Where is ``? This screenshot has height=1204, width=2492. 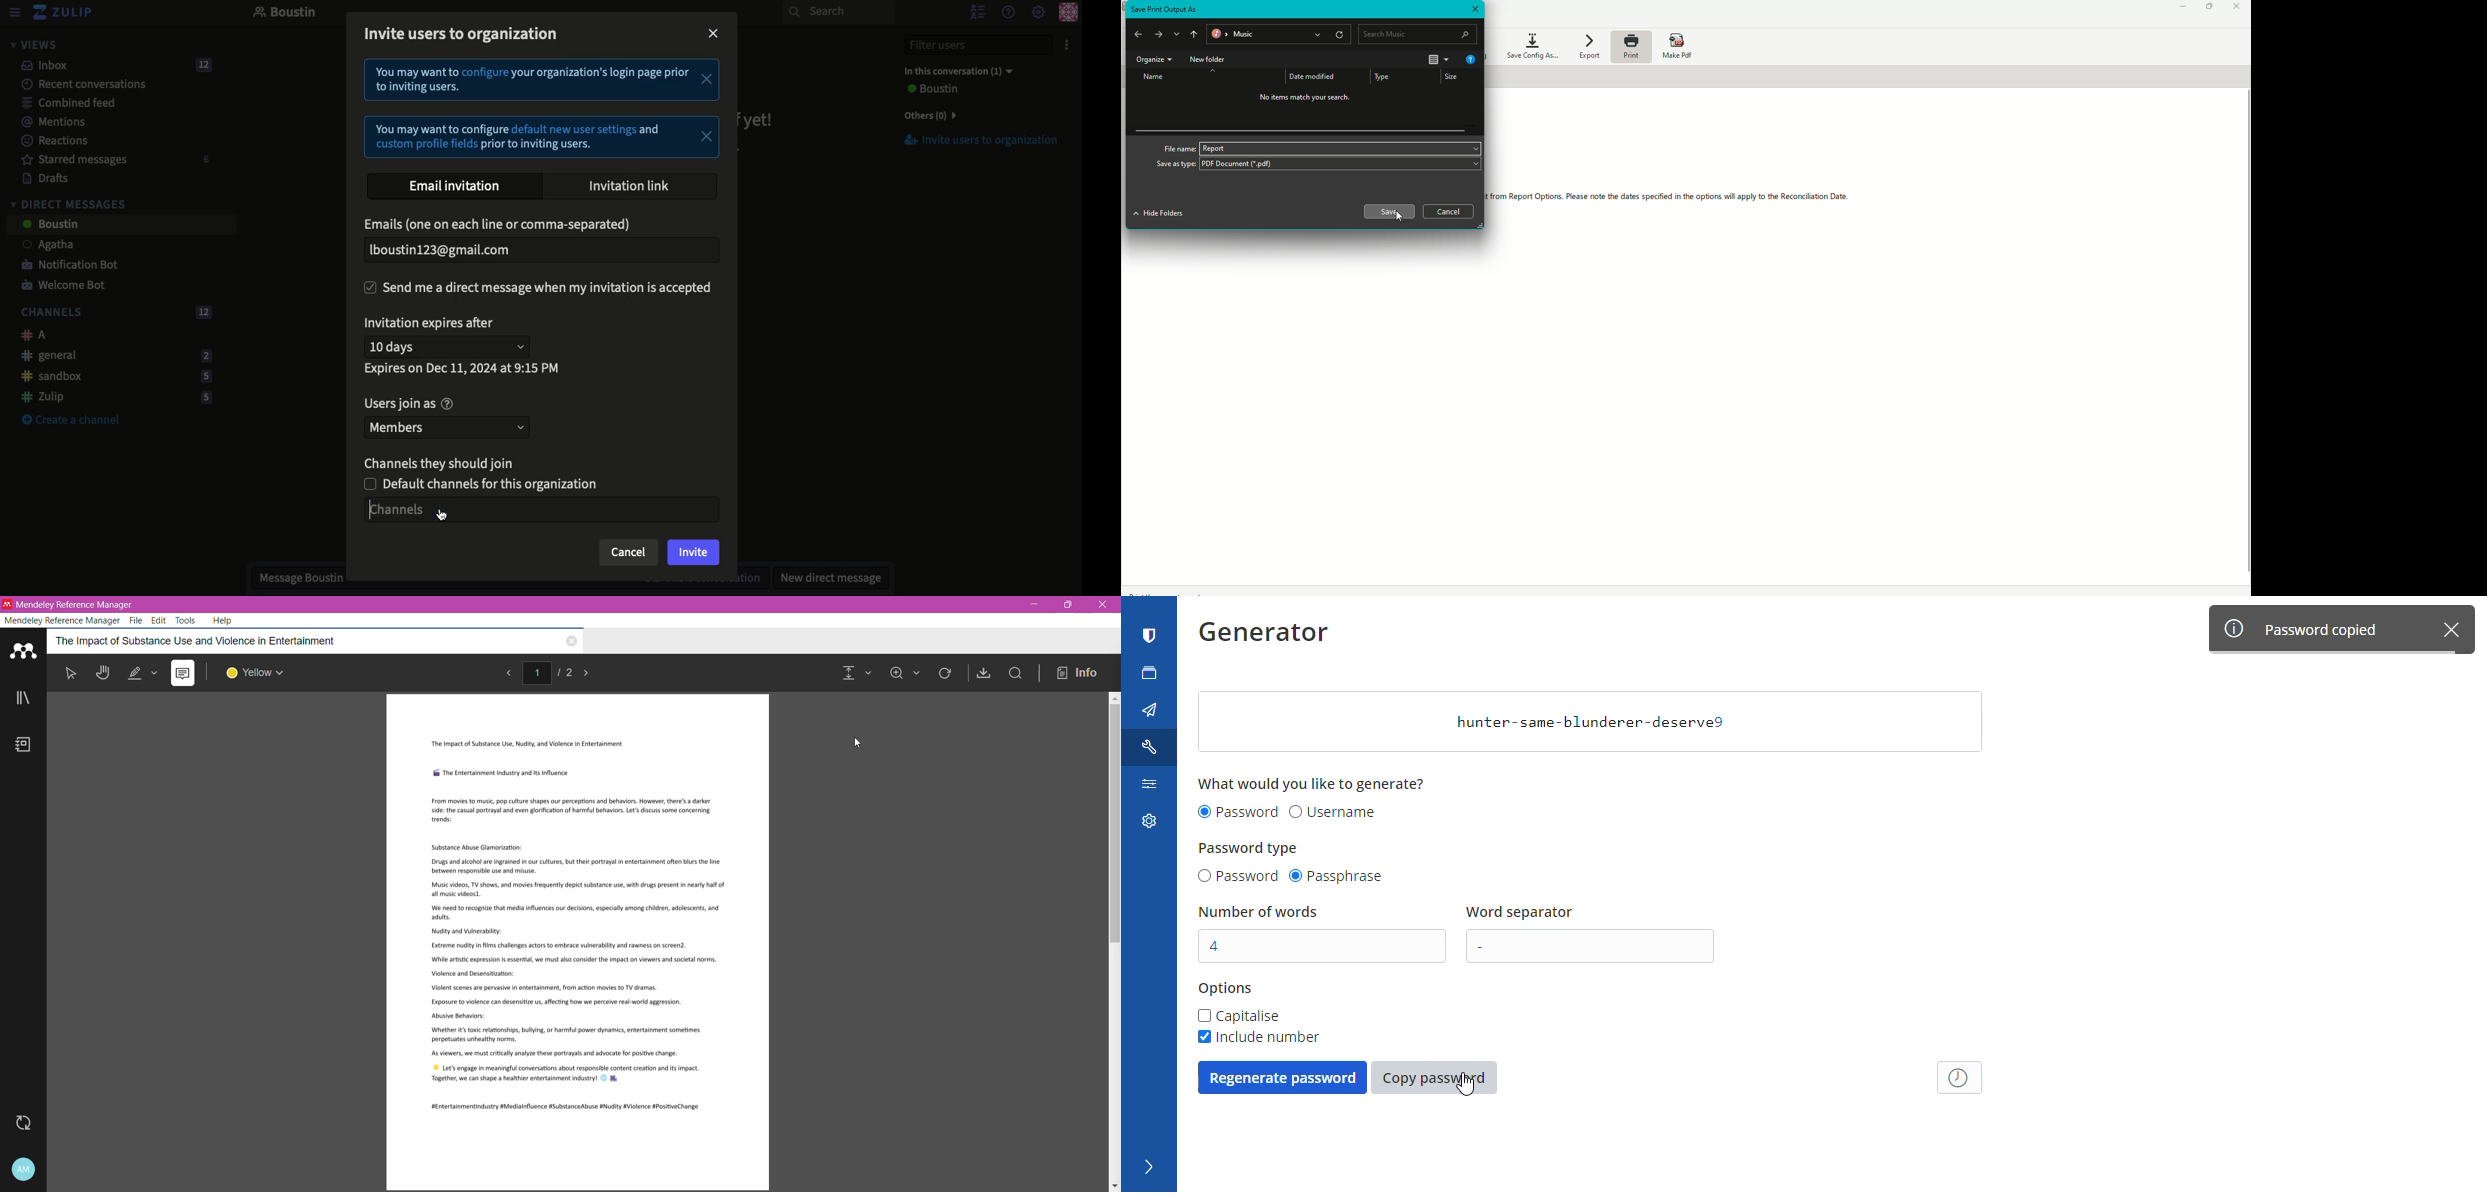
 is located at coordinates (713, 34).